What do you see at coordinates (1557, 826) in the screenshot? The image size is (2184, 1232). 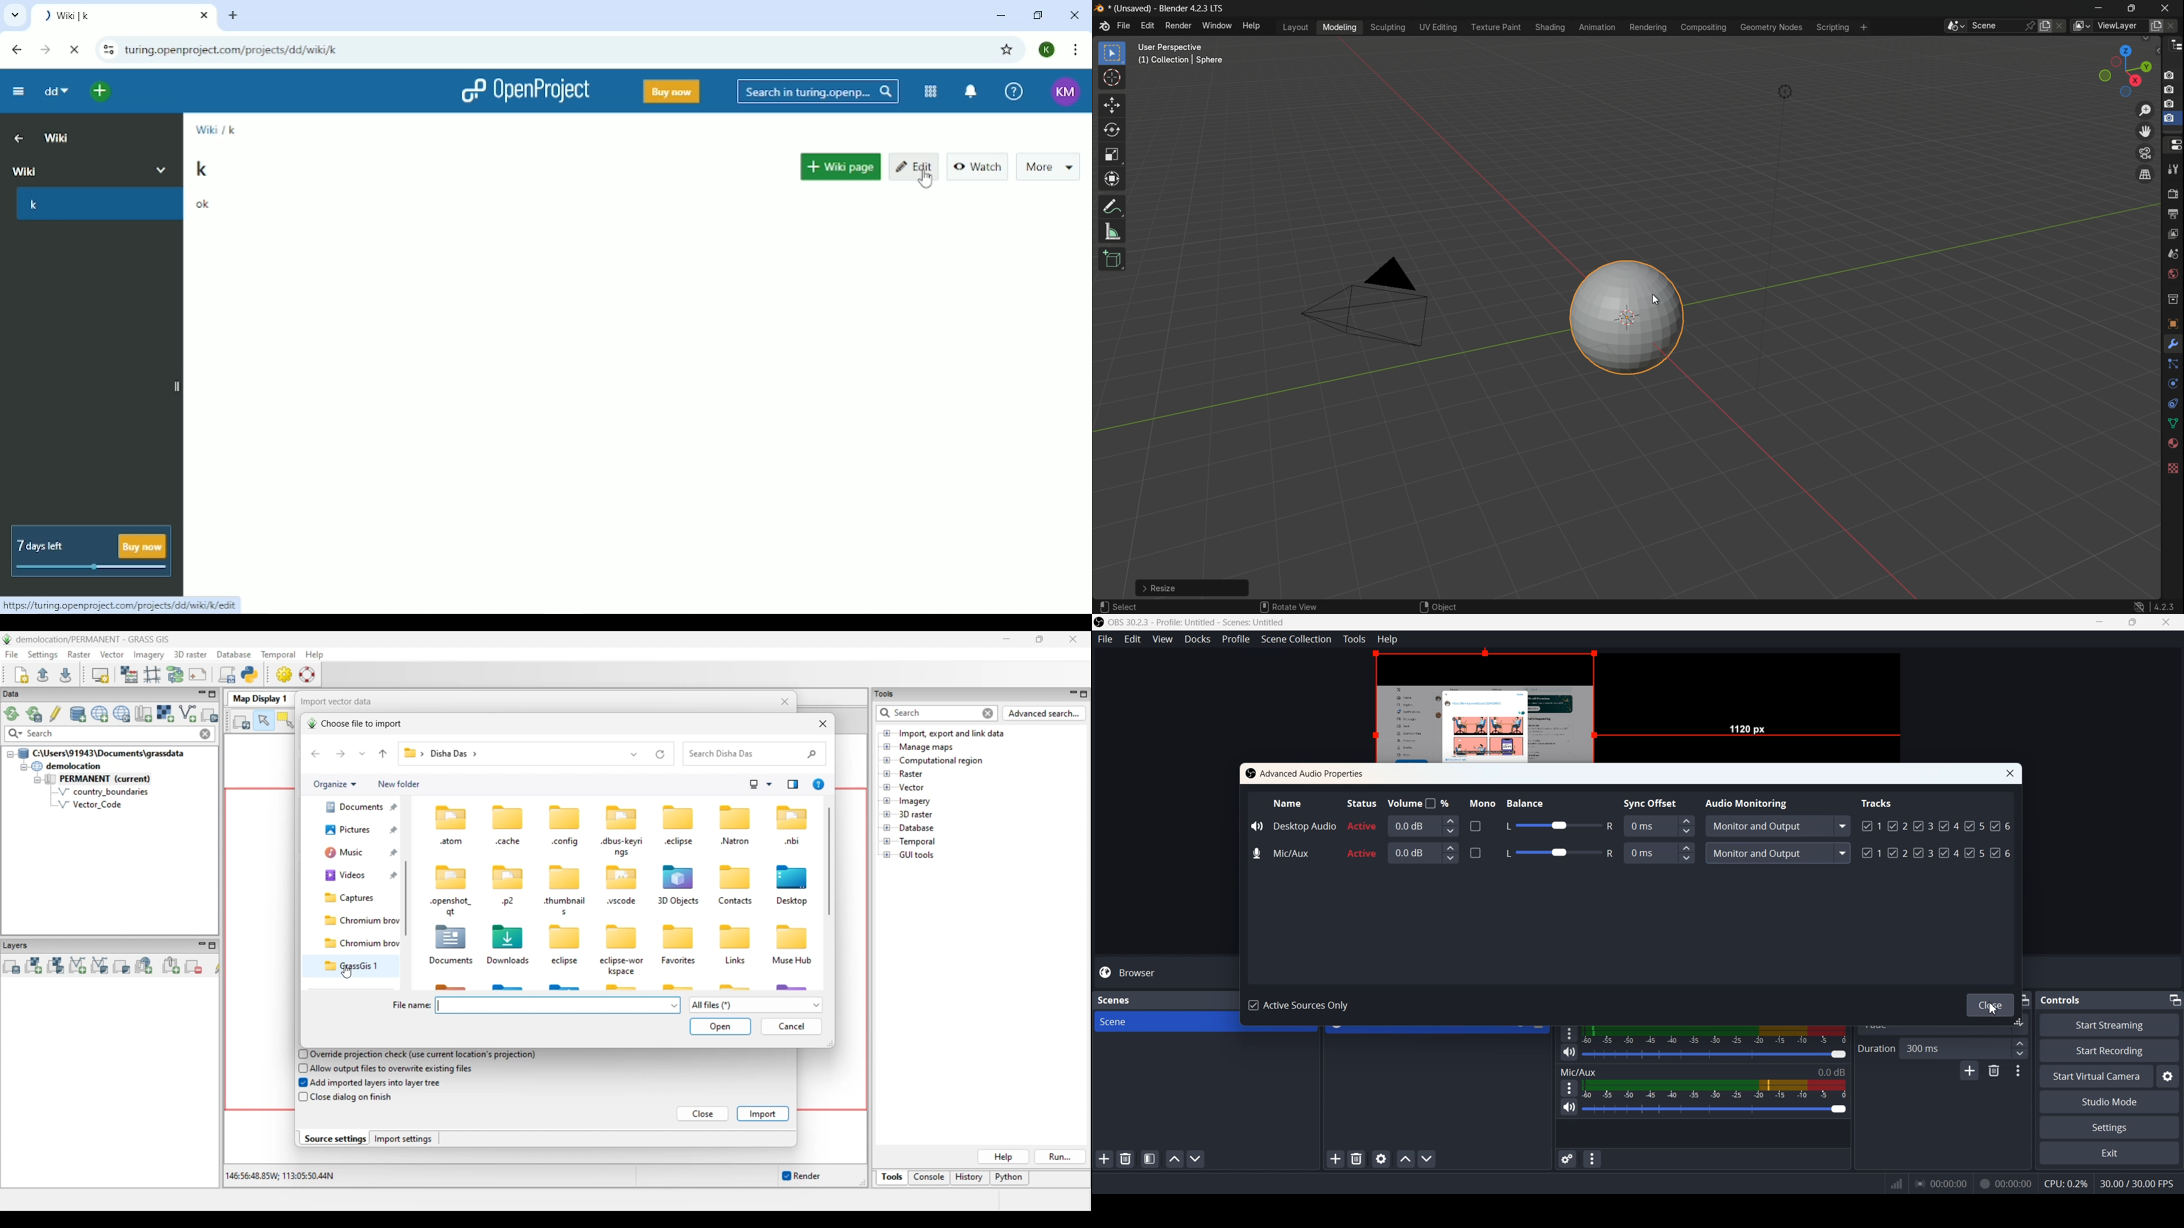 I see `Balance adjuster` at bounding box center [1557, 826].